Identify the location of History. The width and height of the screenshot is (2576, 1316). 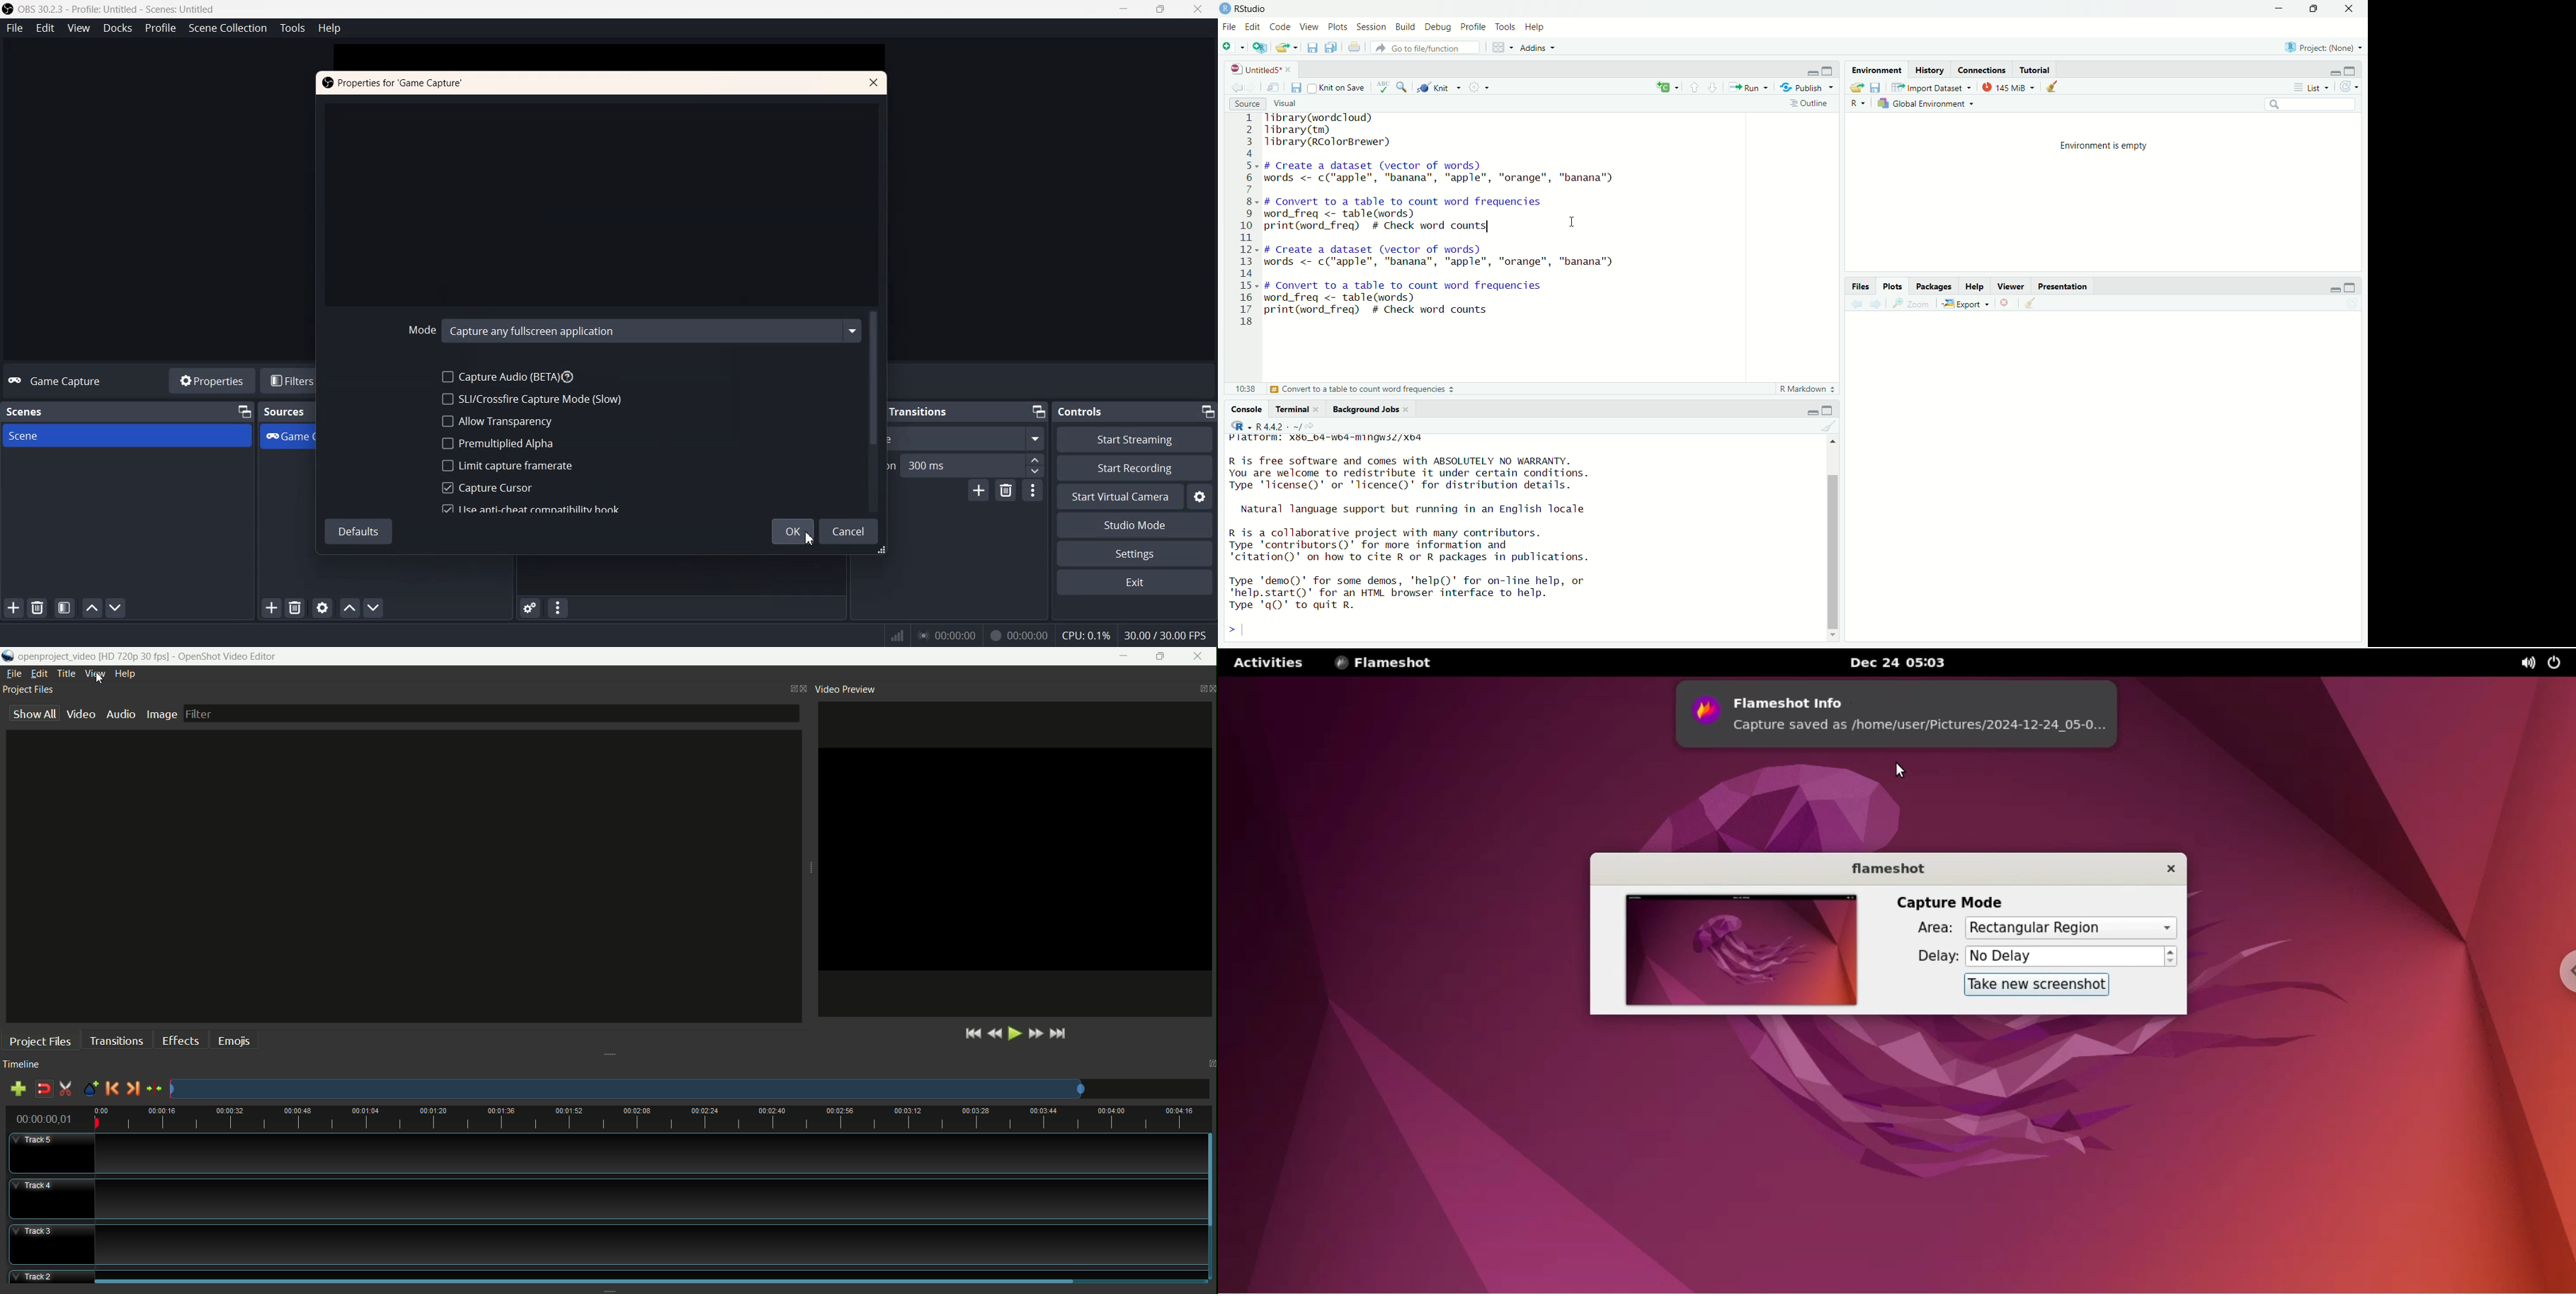
(1930, 71).